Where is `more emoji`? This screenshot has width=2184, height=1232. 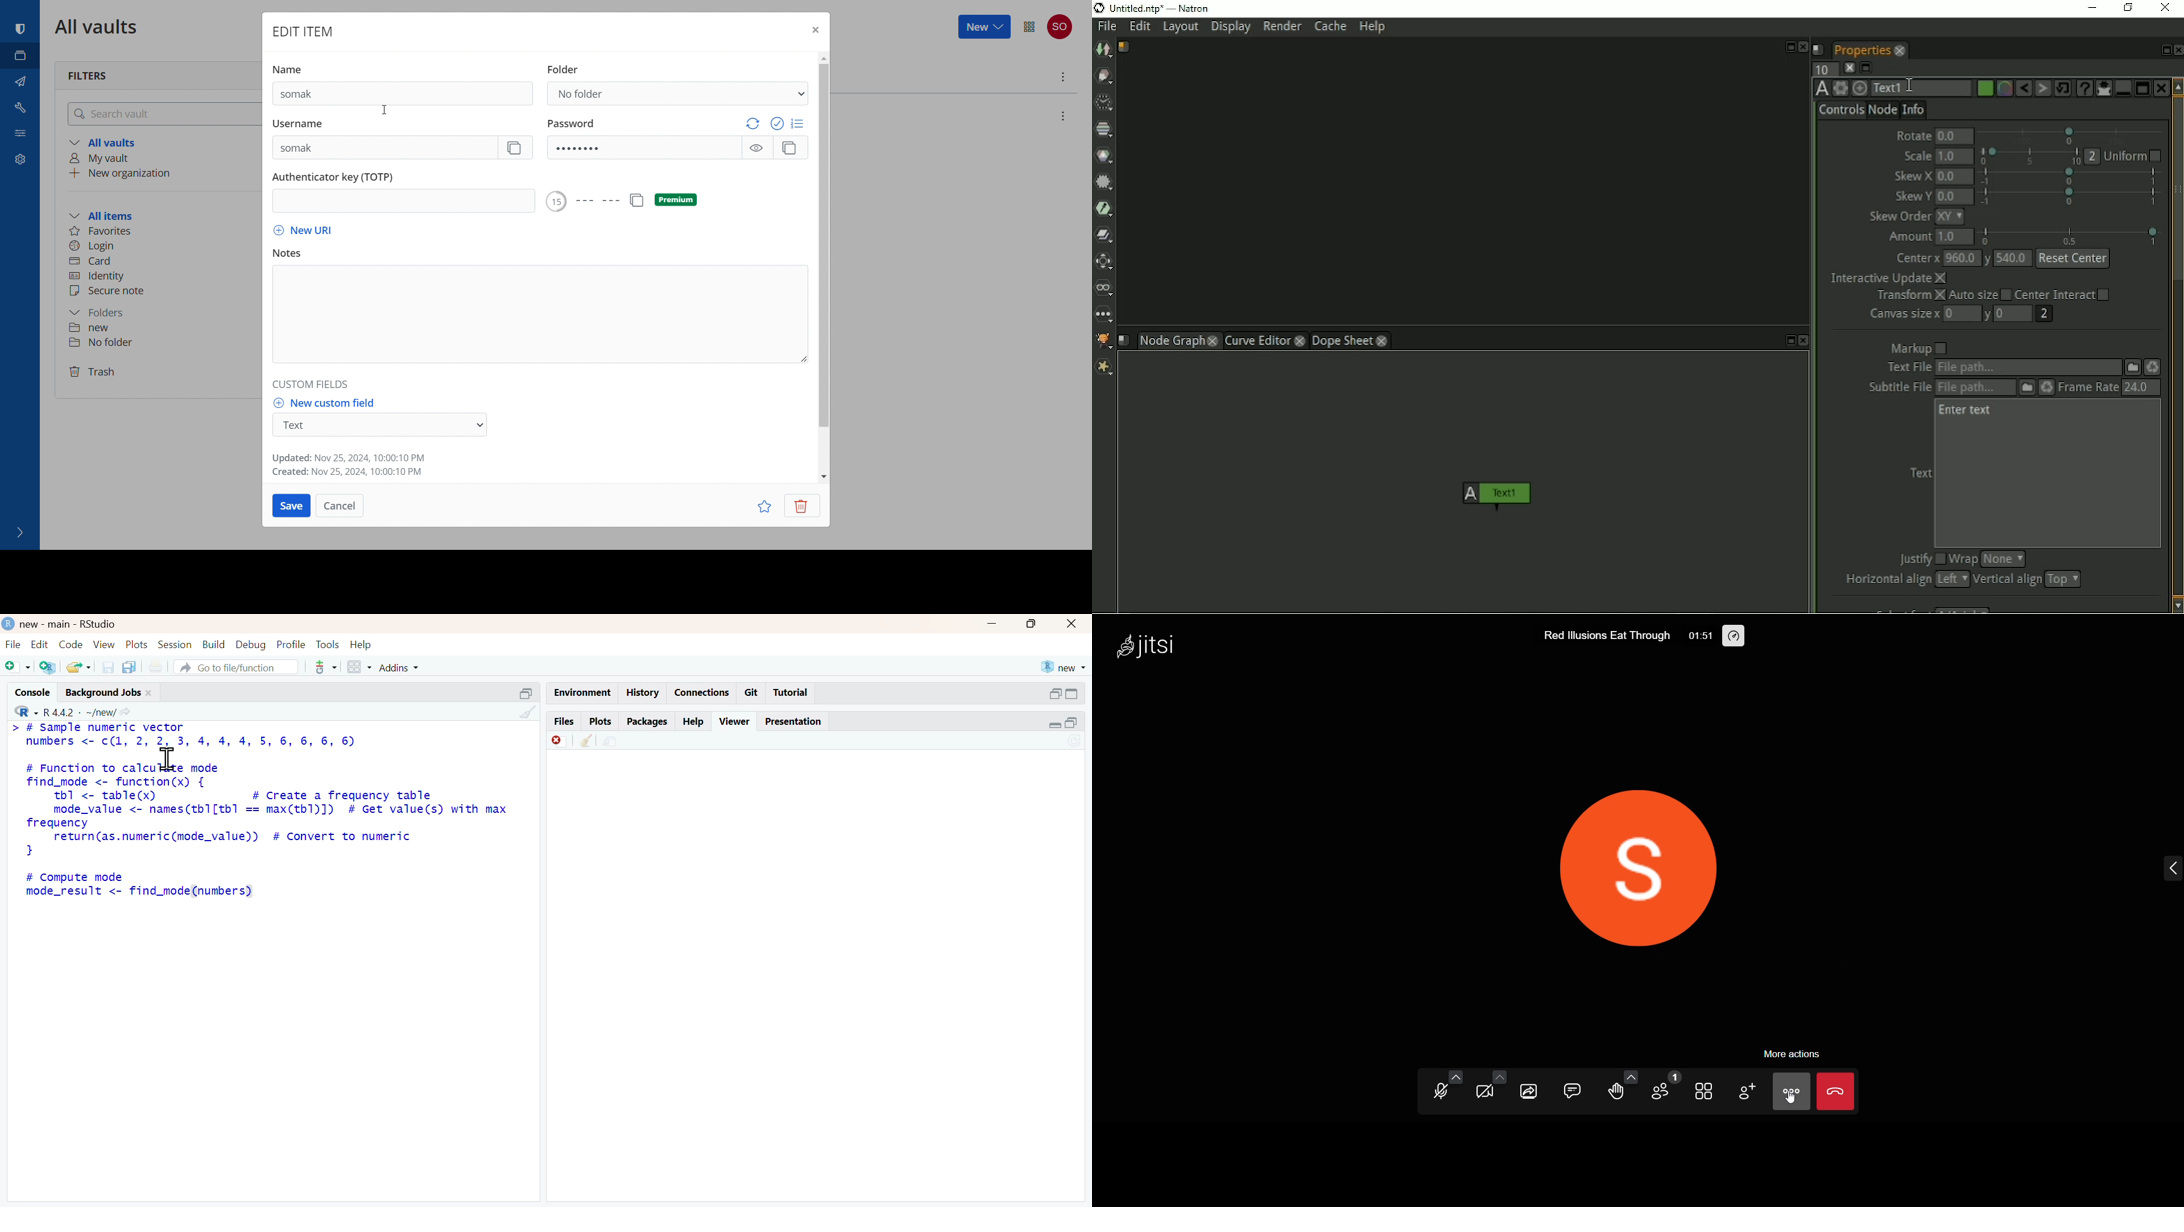
more emoji is located at coordinates (1632, 1076).